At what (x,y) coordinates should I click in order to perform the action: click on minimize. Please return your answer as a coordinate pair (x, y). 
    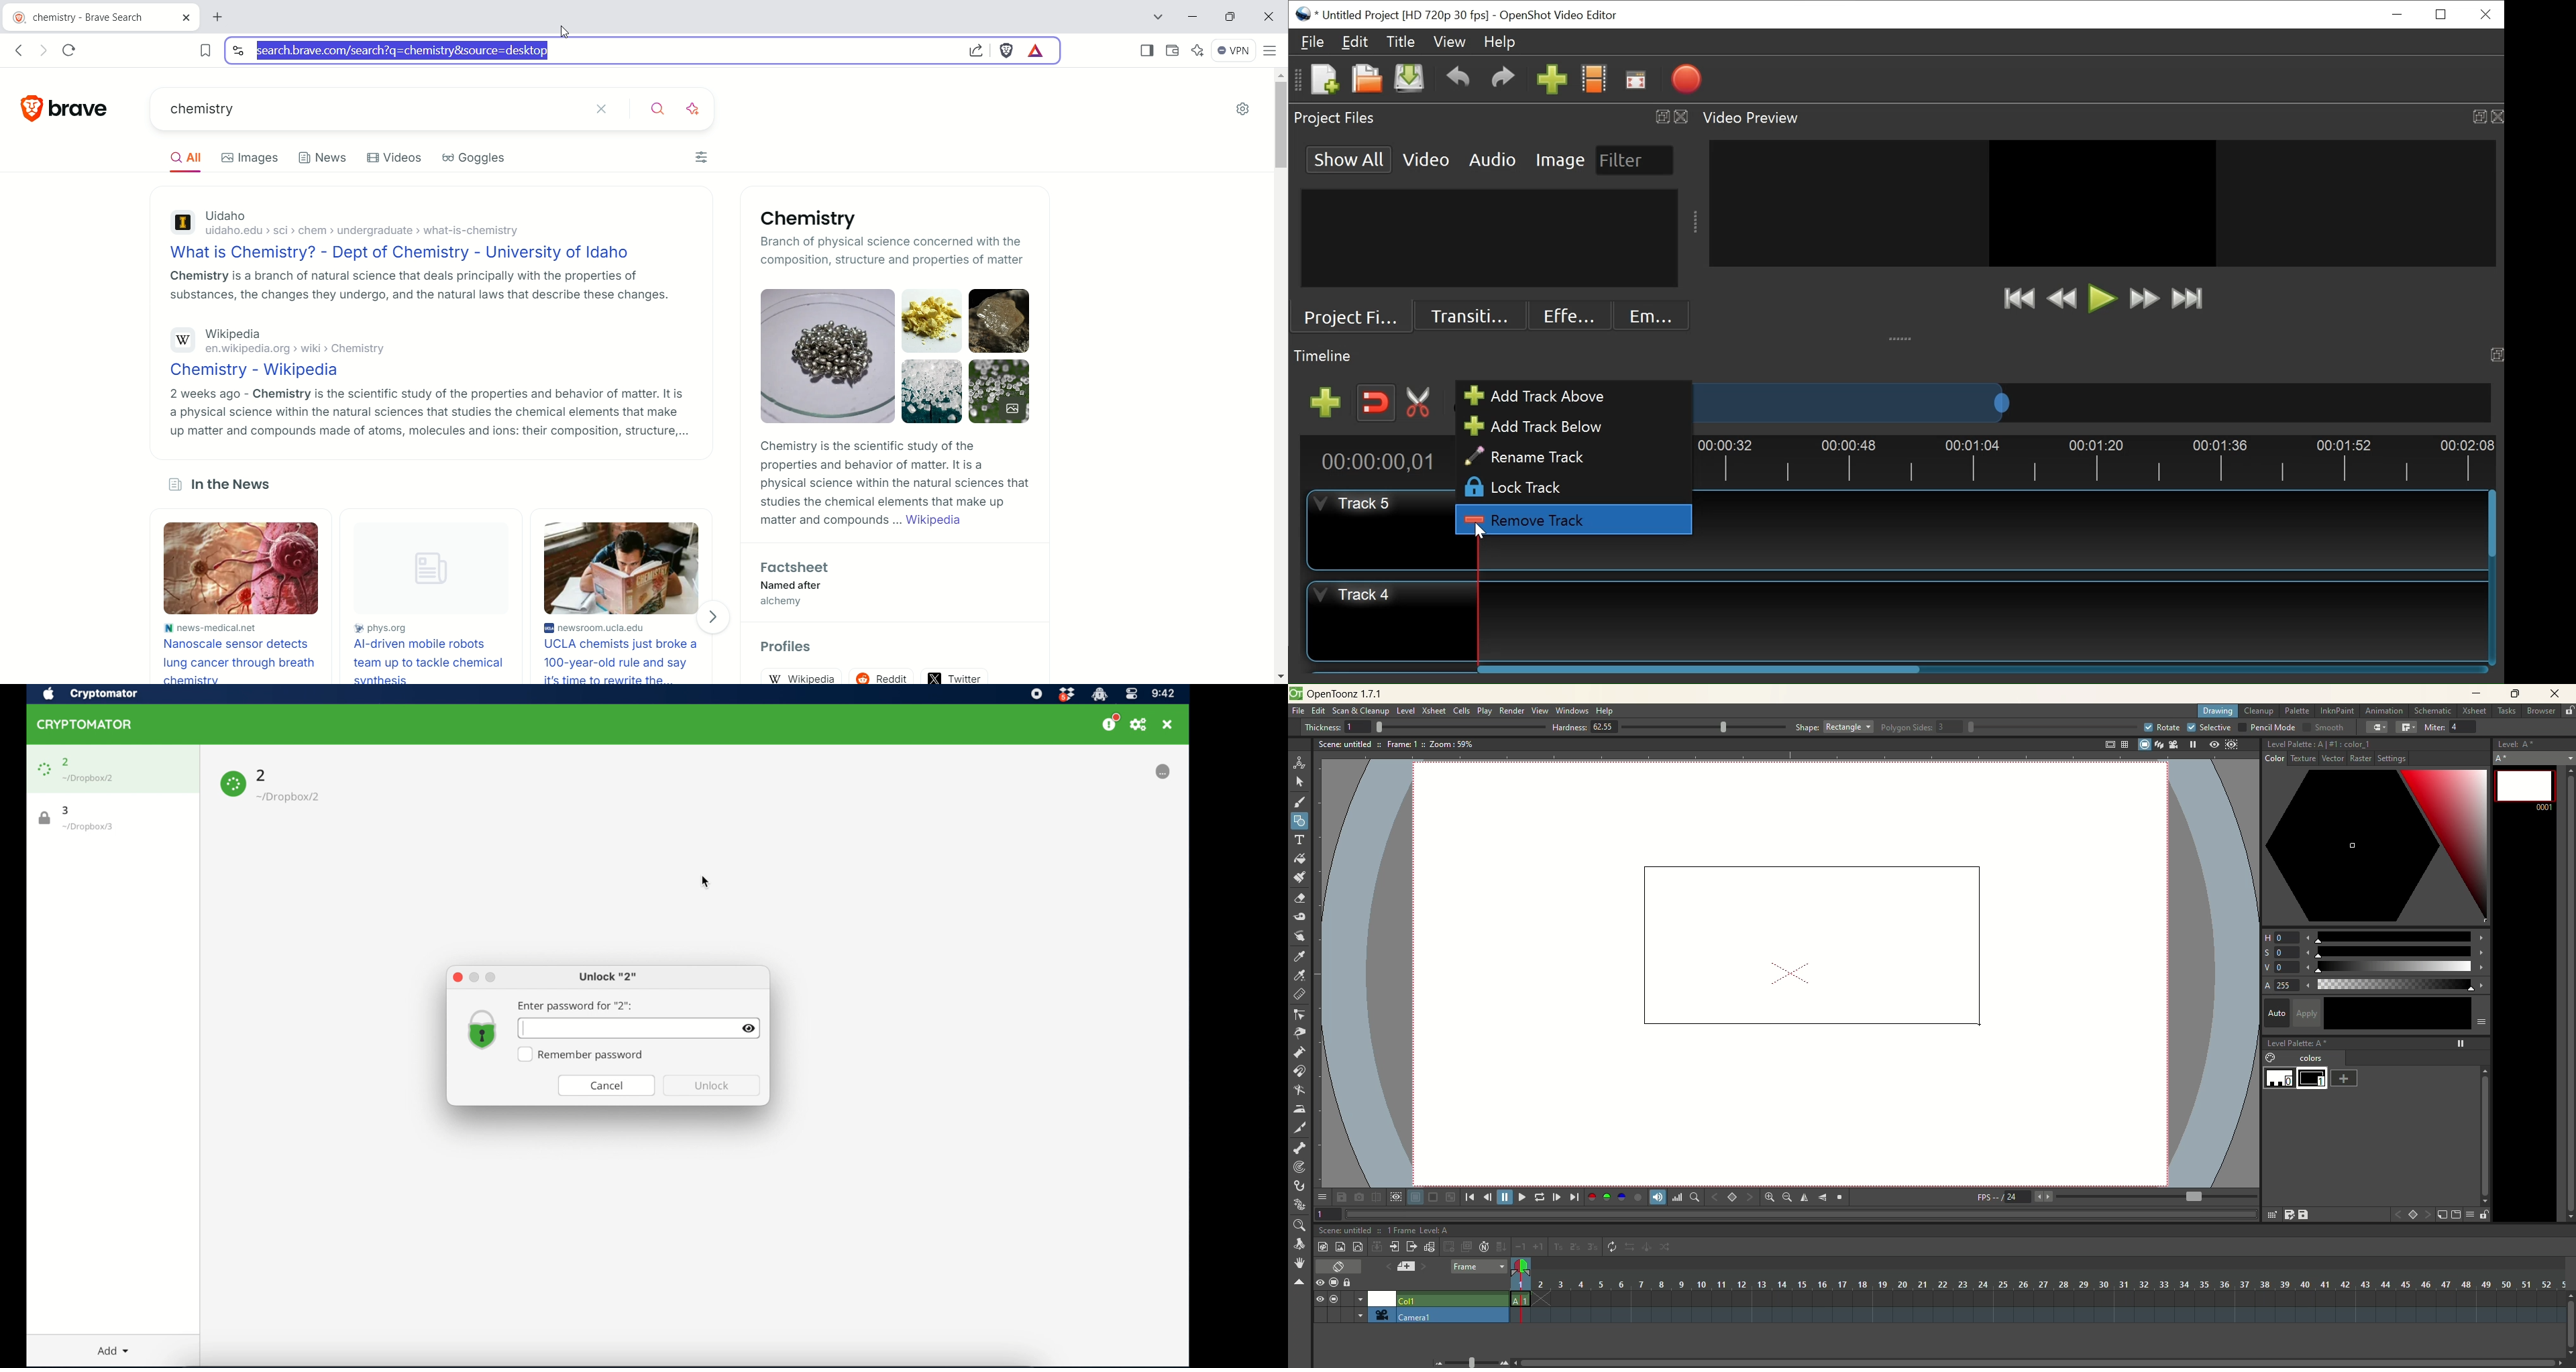
    Looking at the image, I should click on (475, 977).